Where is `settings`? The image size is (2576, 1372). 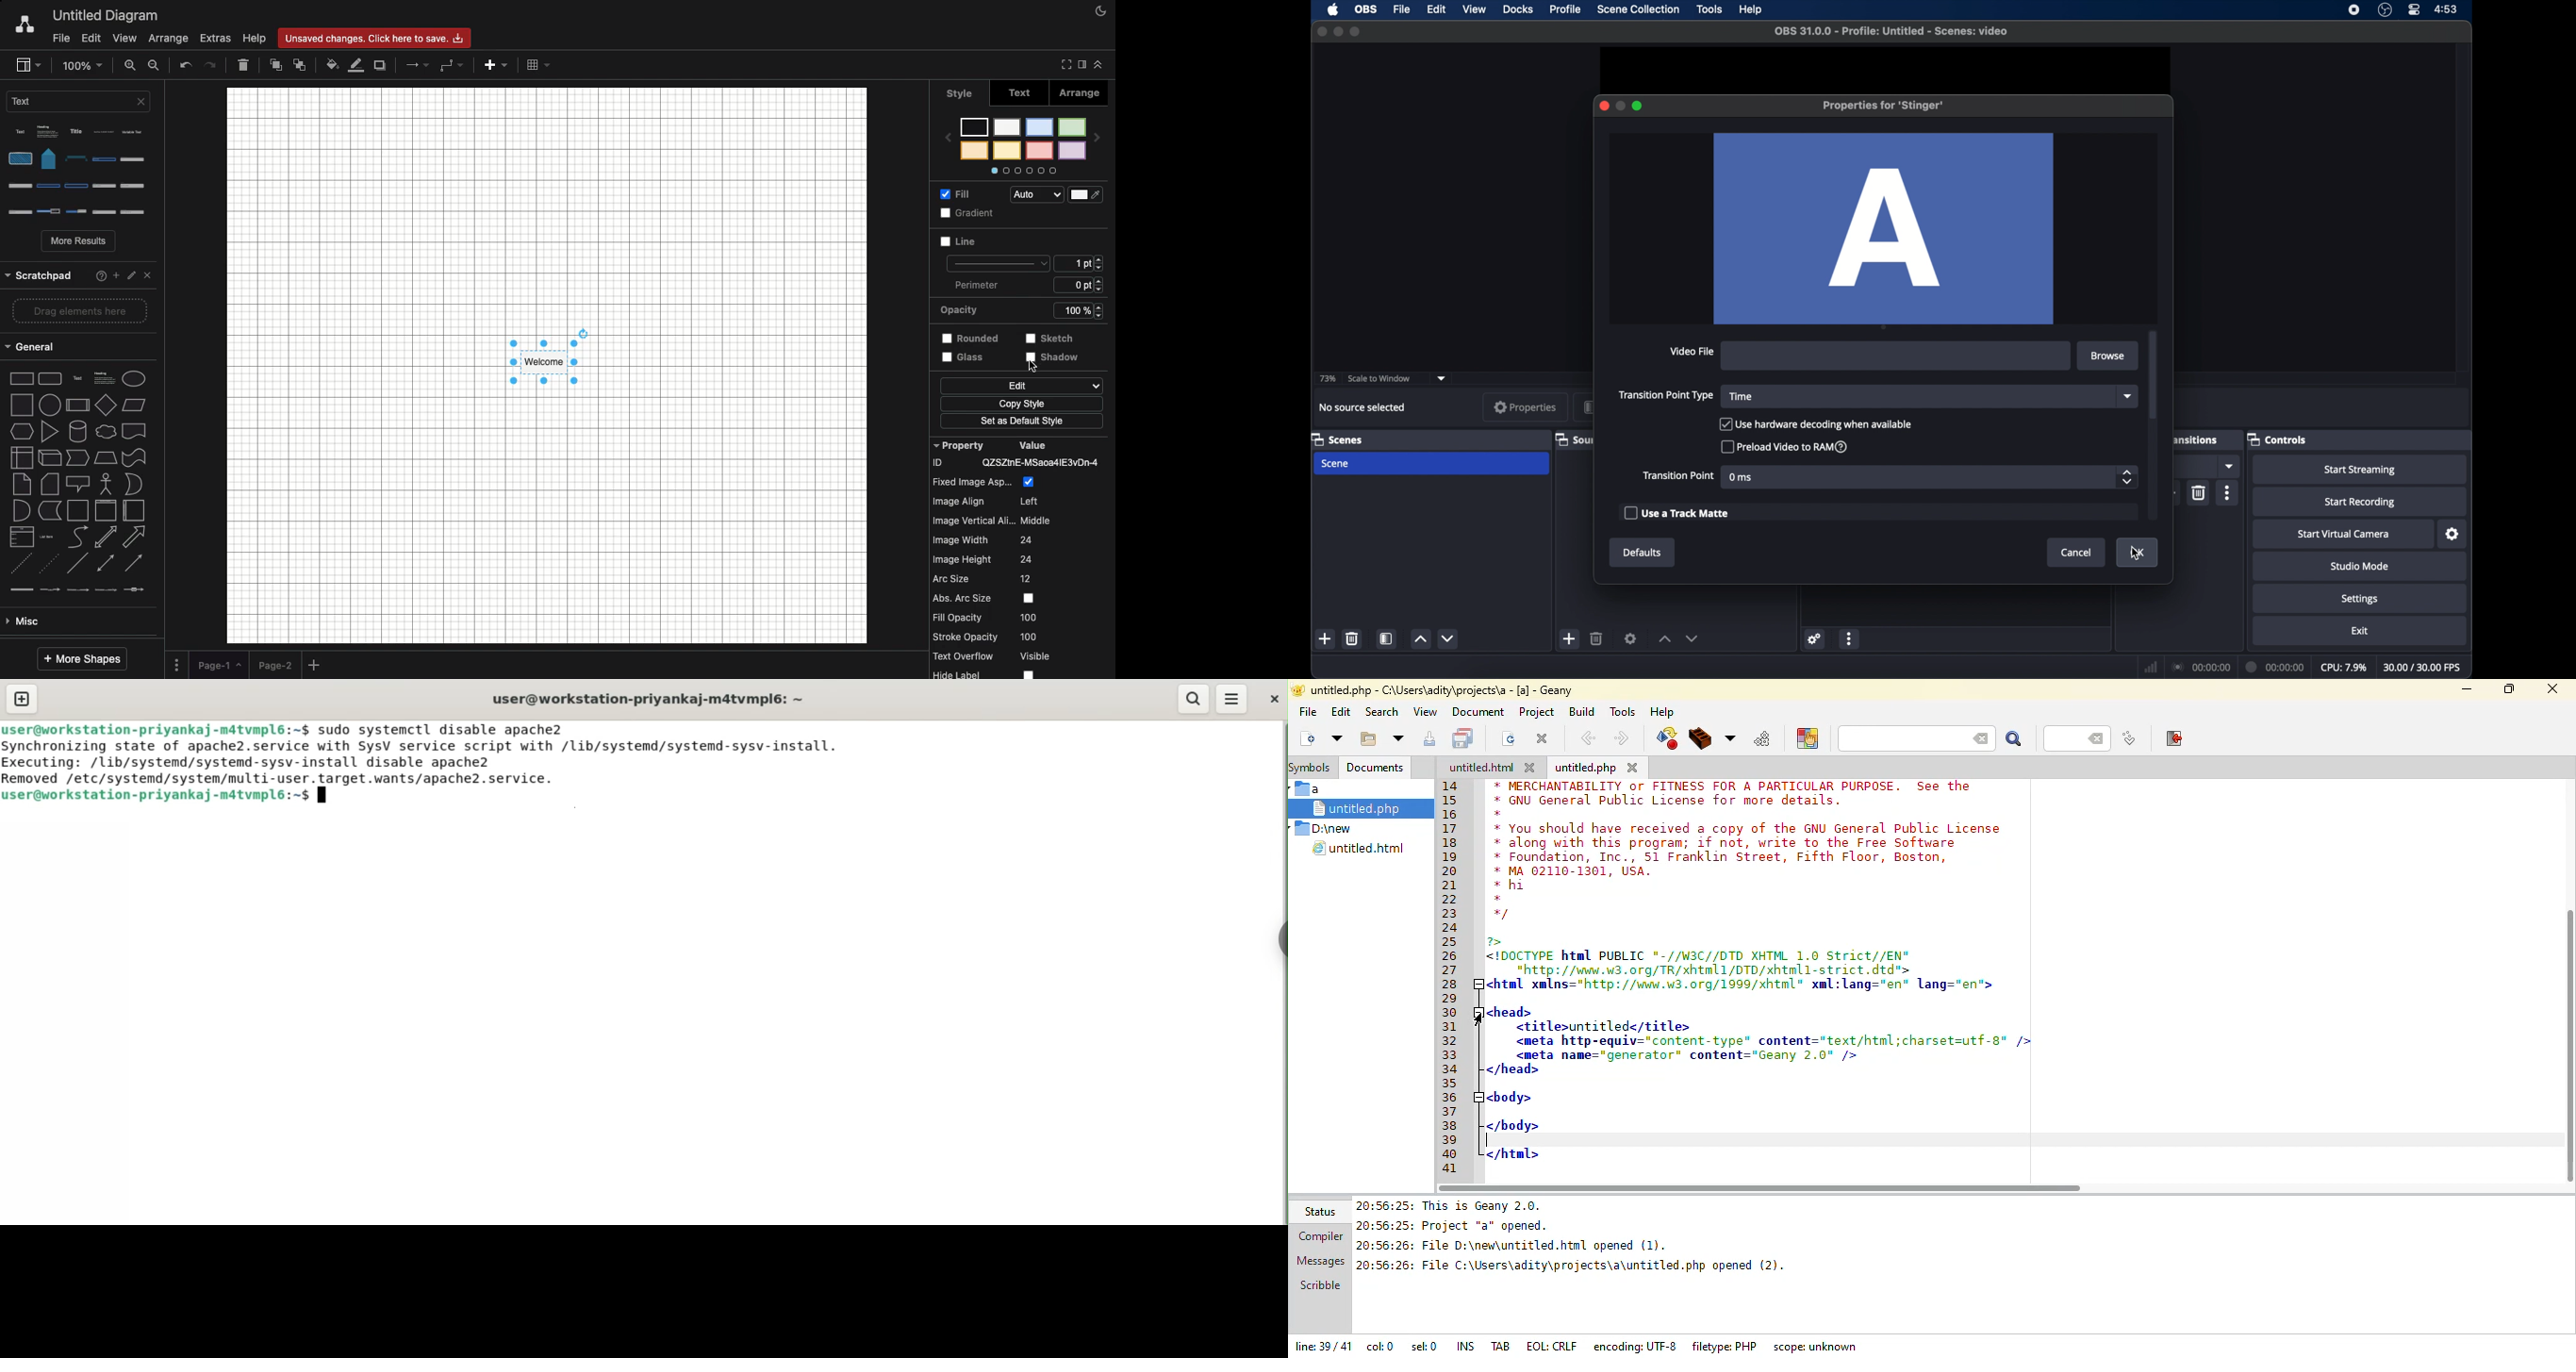 settings is located at coordinates (2453, 534).